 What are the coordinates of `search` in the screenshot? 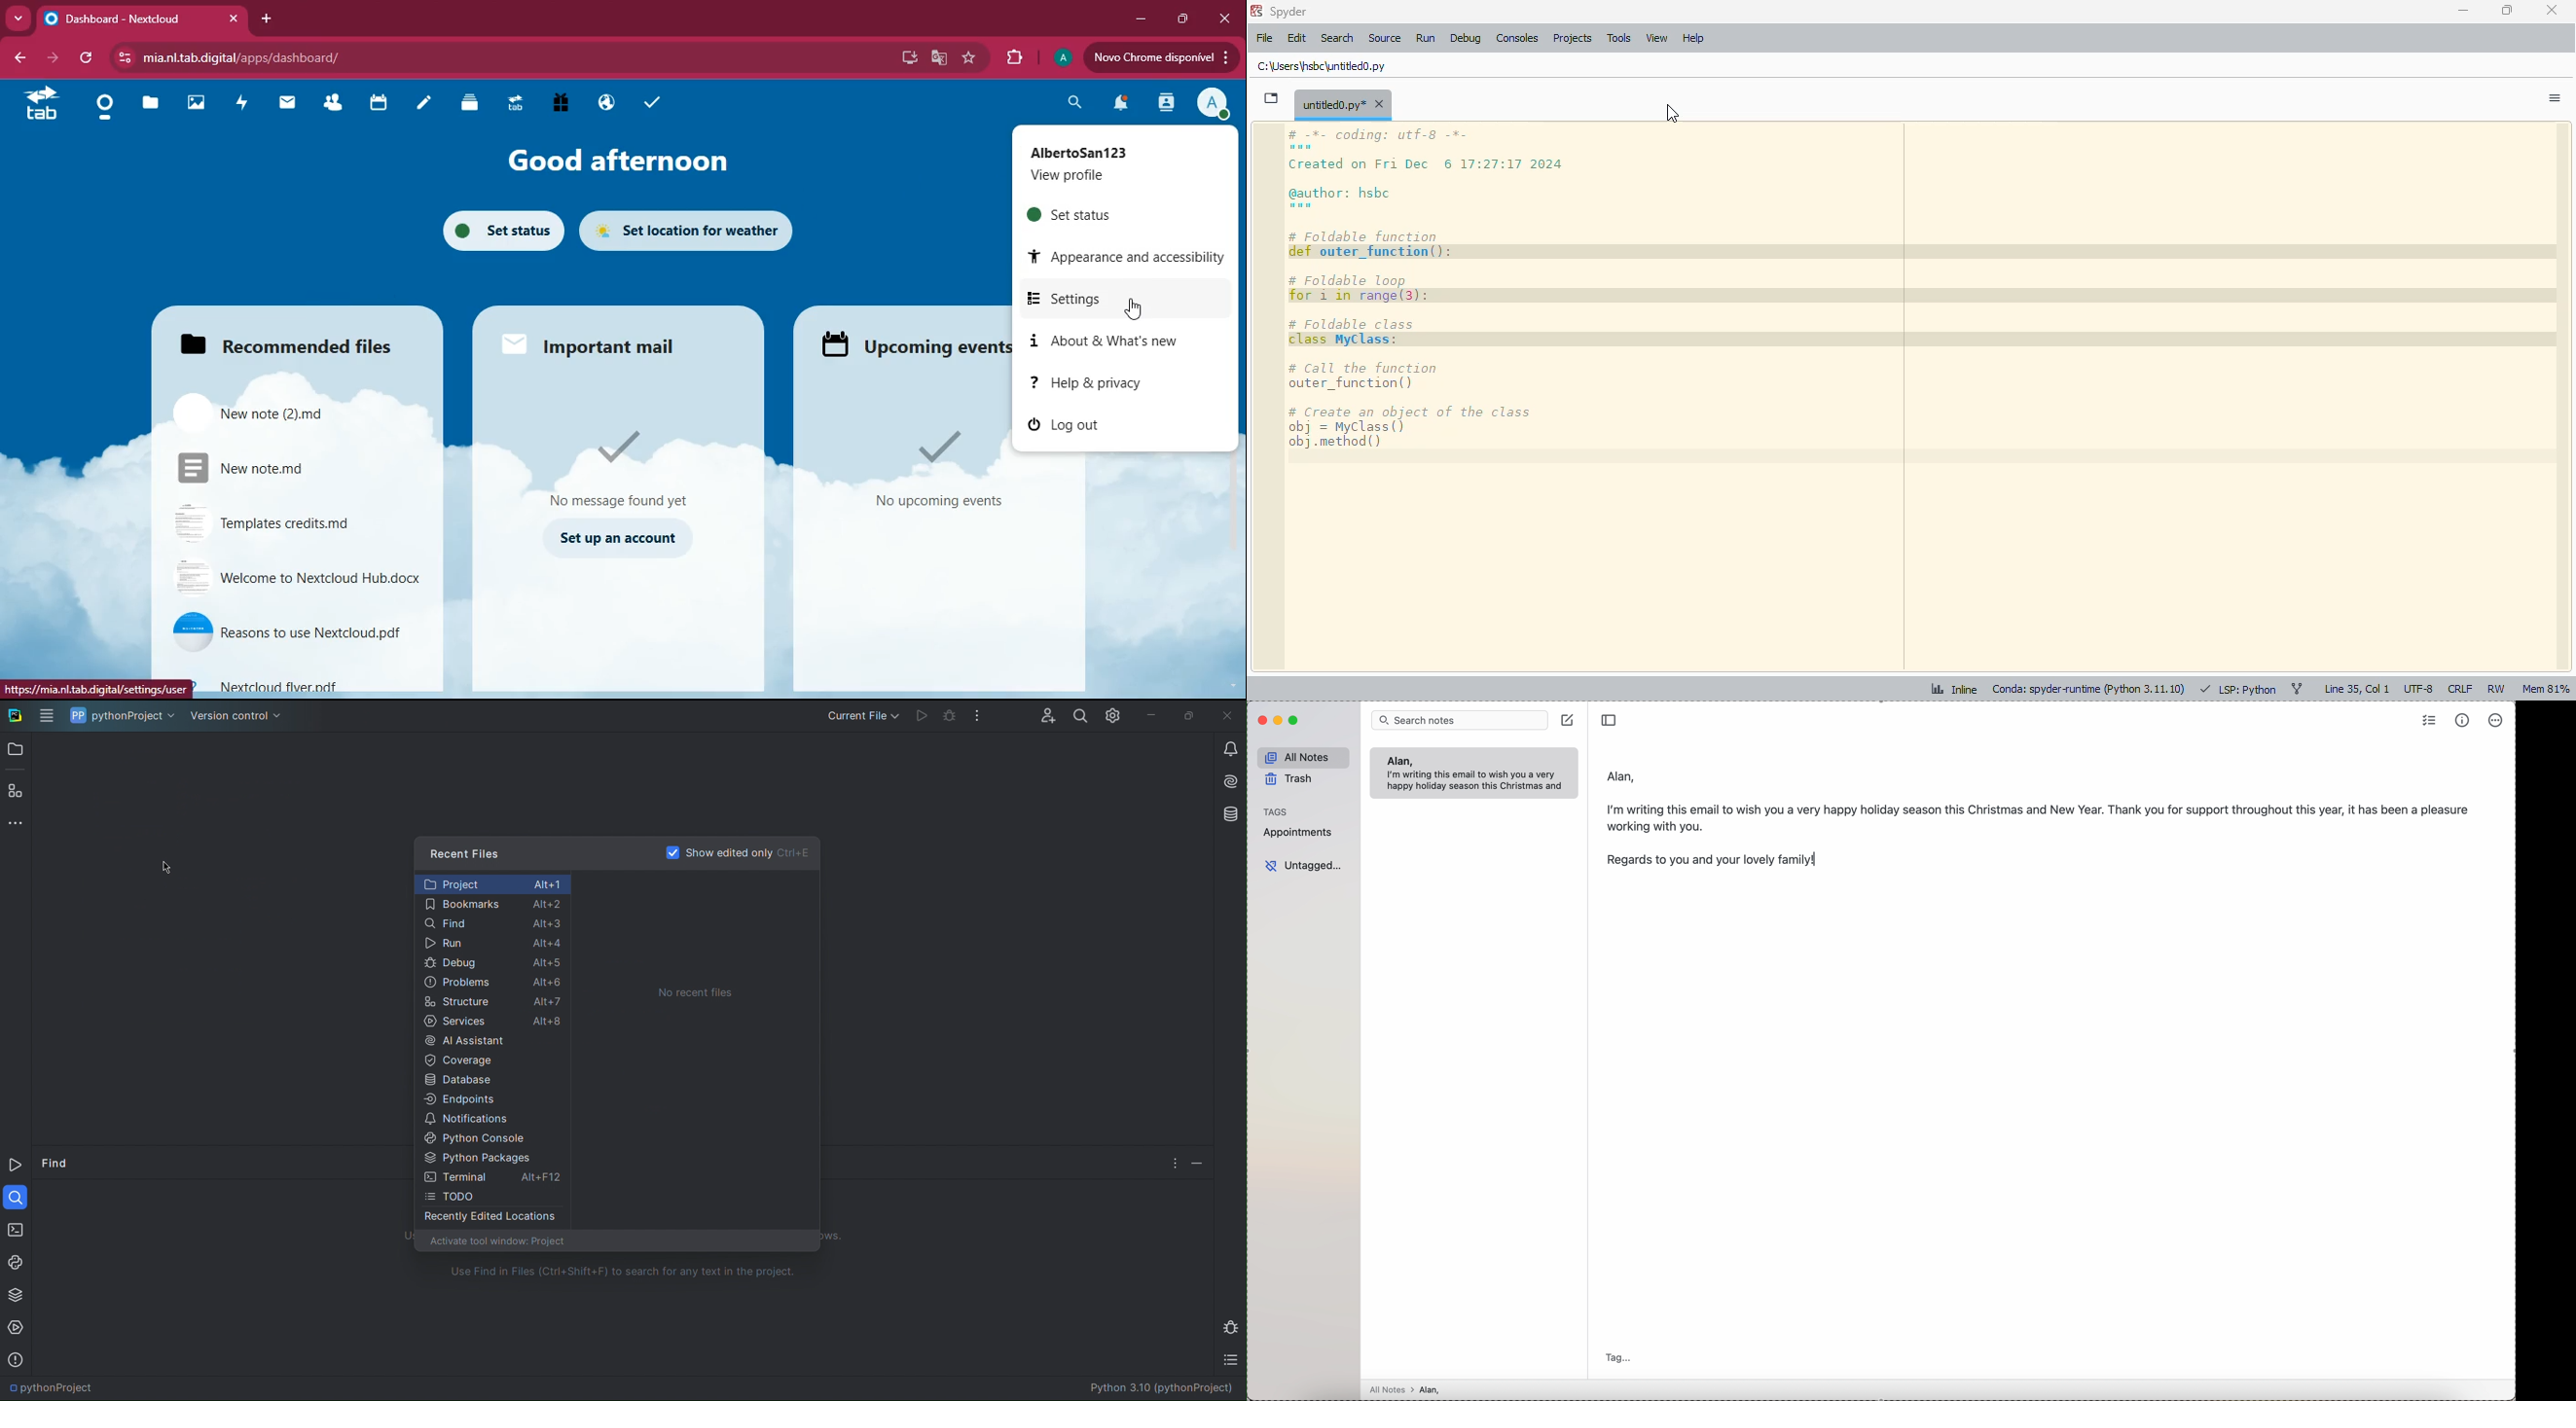 It's located at (1069, 104).